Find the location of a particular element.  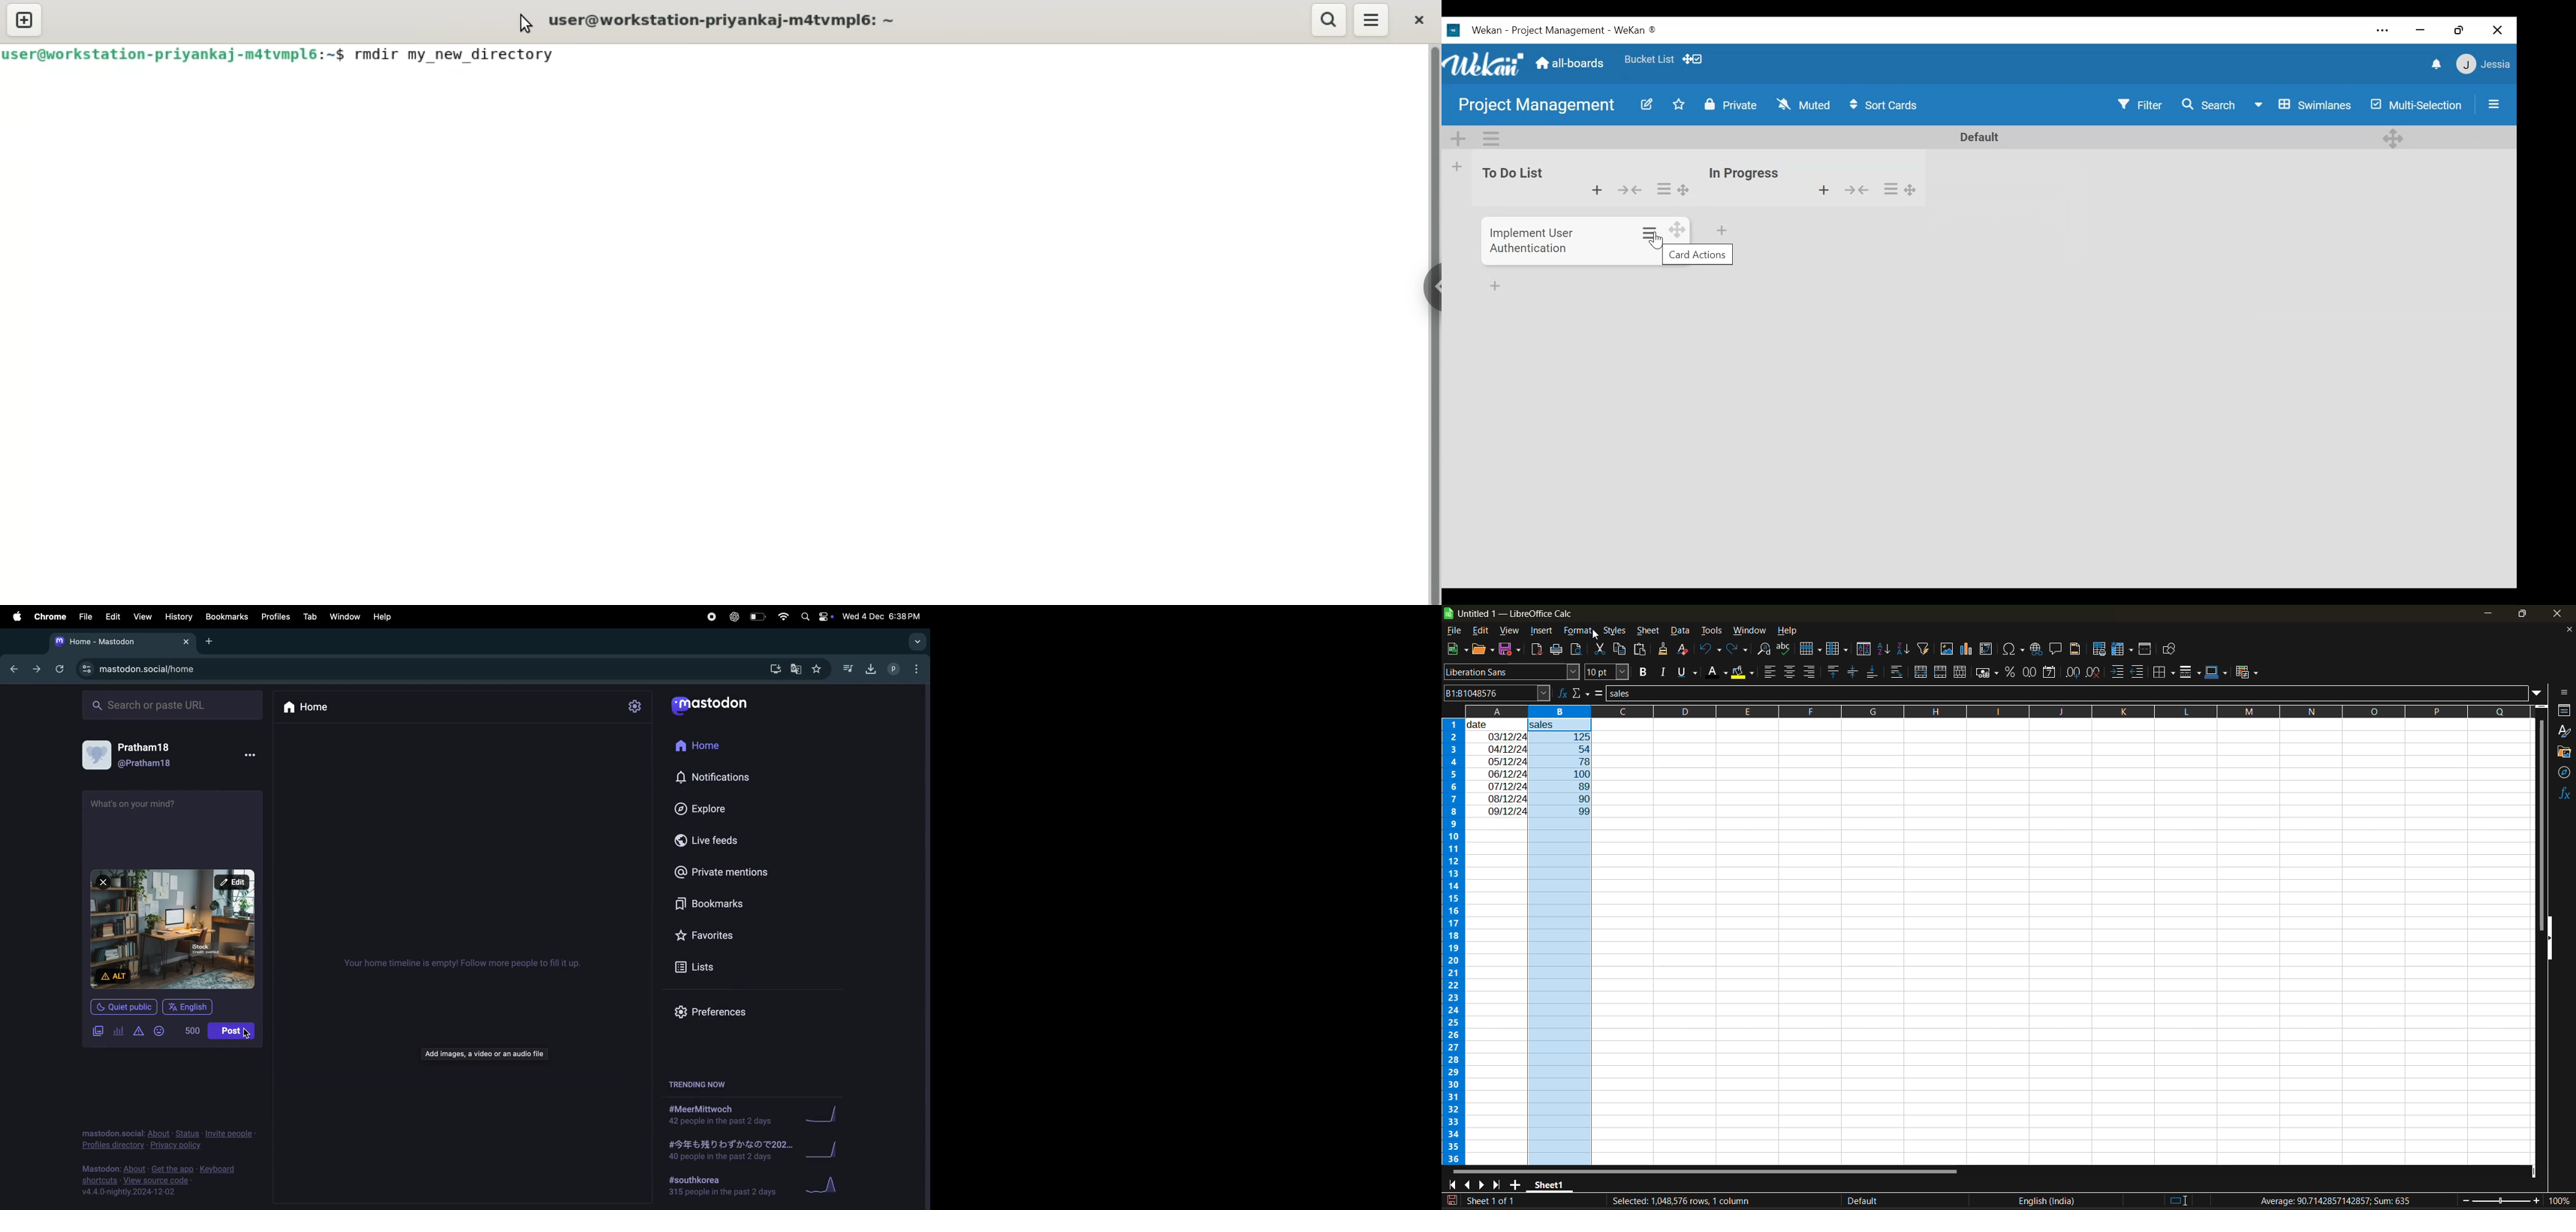

close is located at coordinates (2564, 614).